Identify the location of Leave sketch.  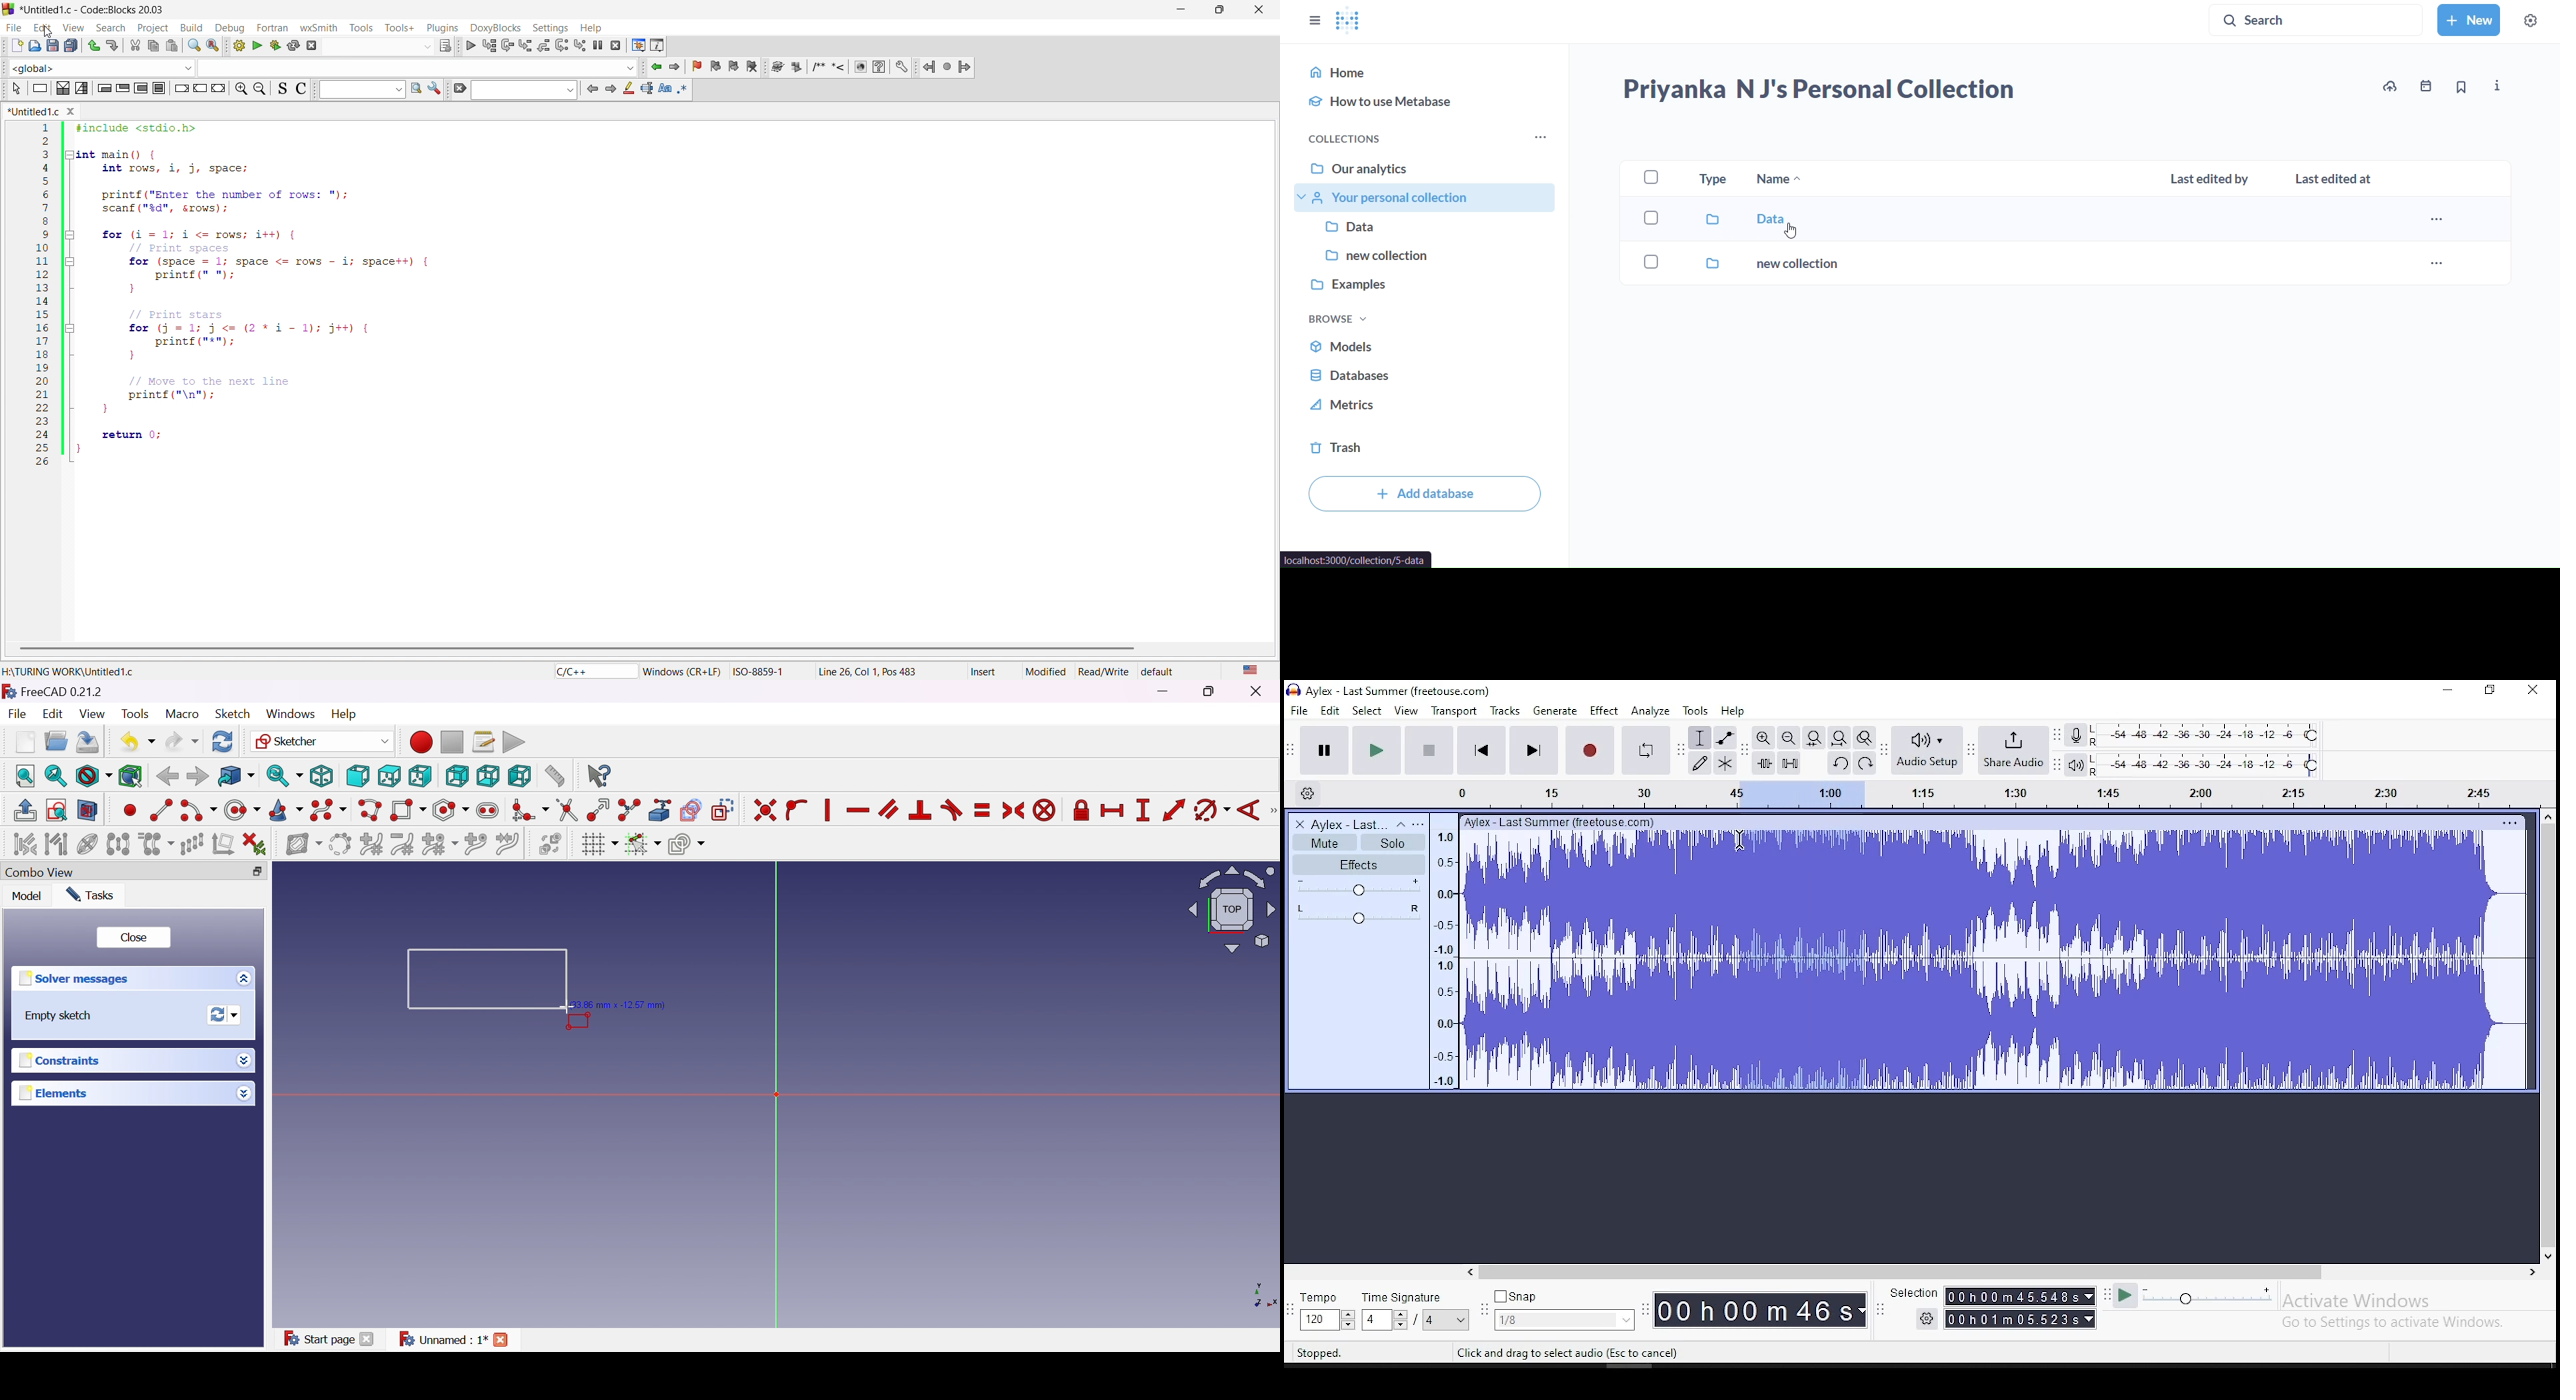
(27, 811).